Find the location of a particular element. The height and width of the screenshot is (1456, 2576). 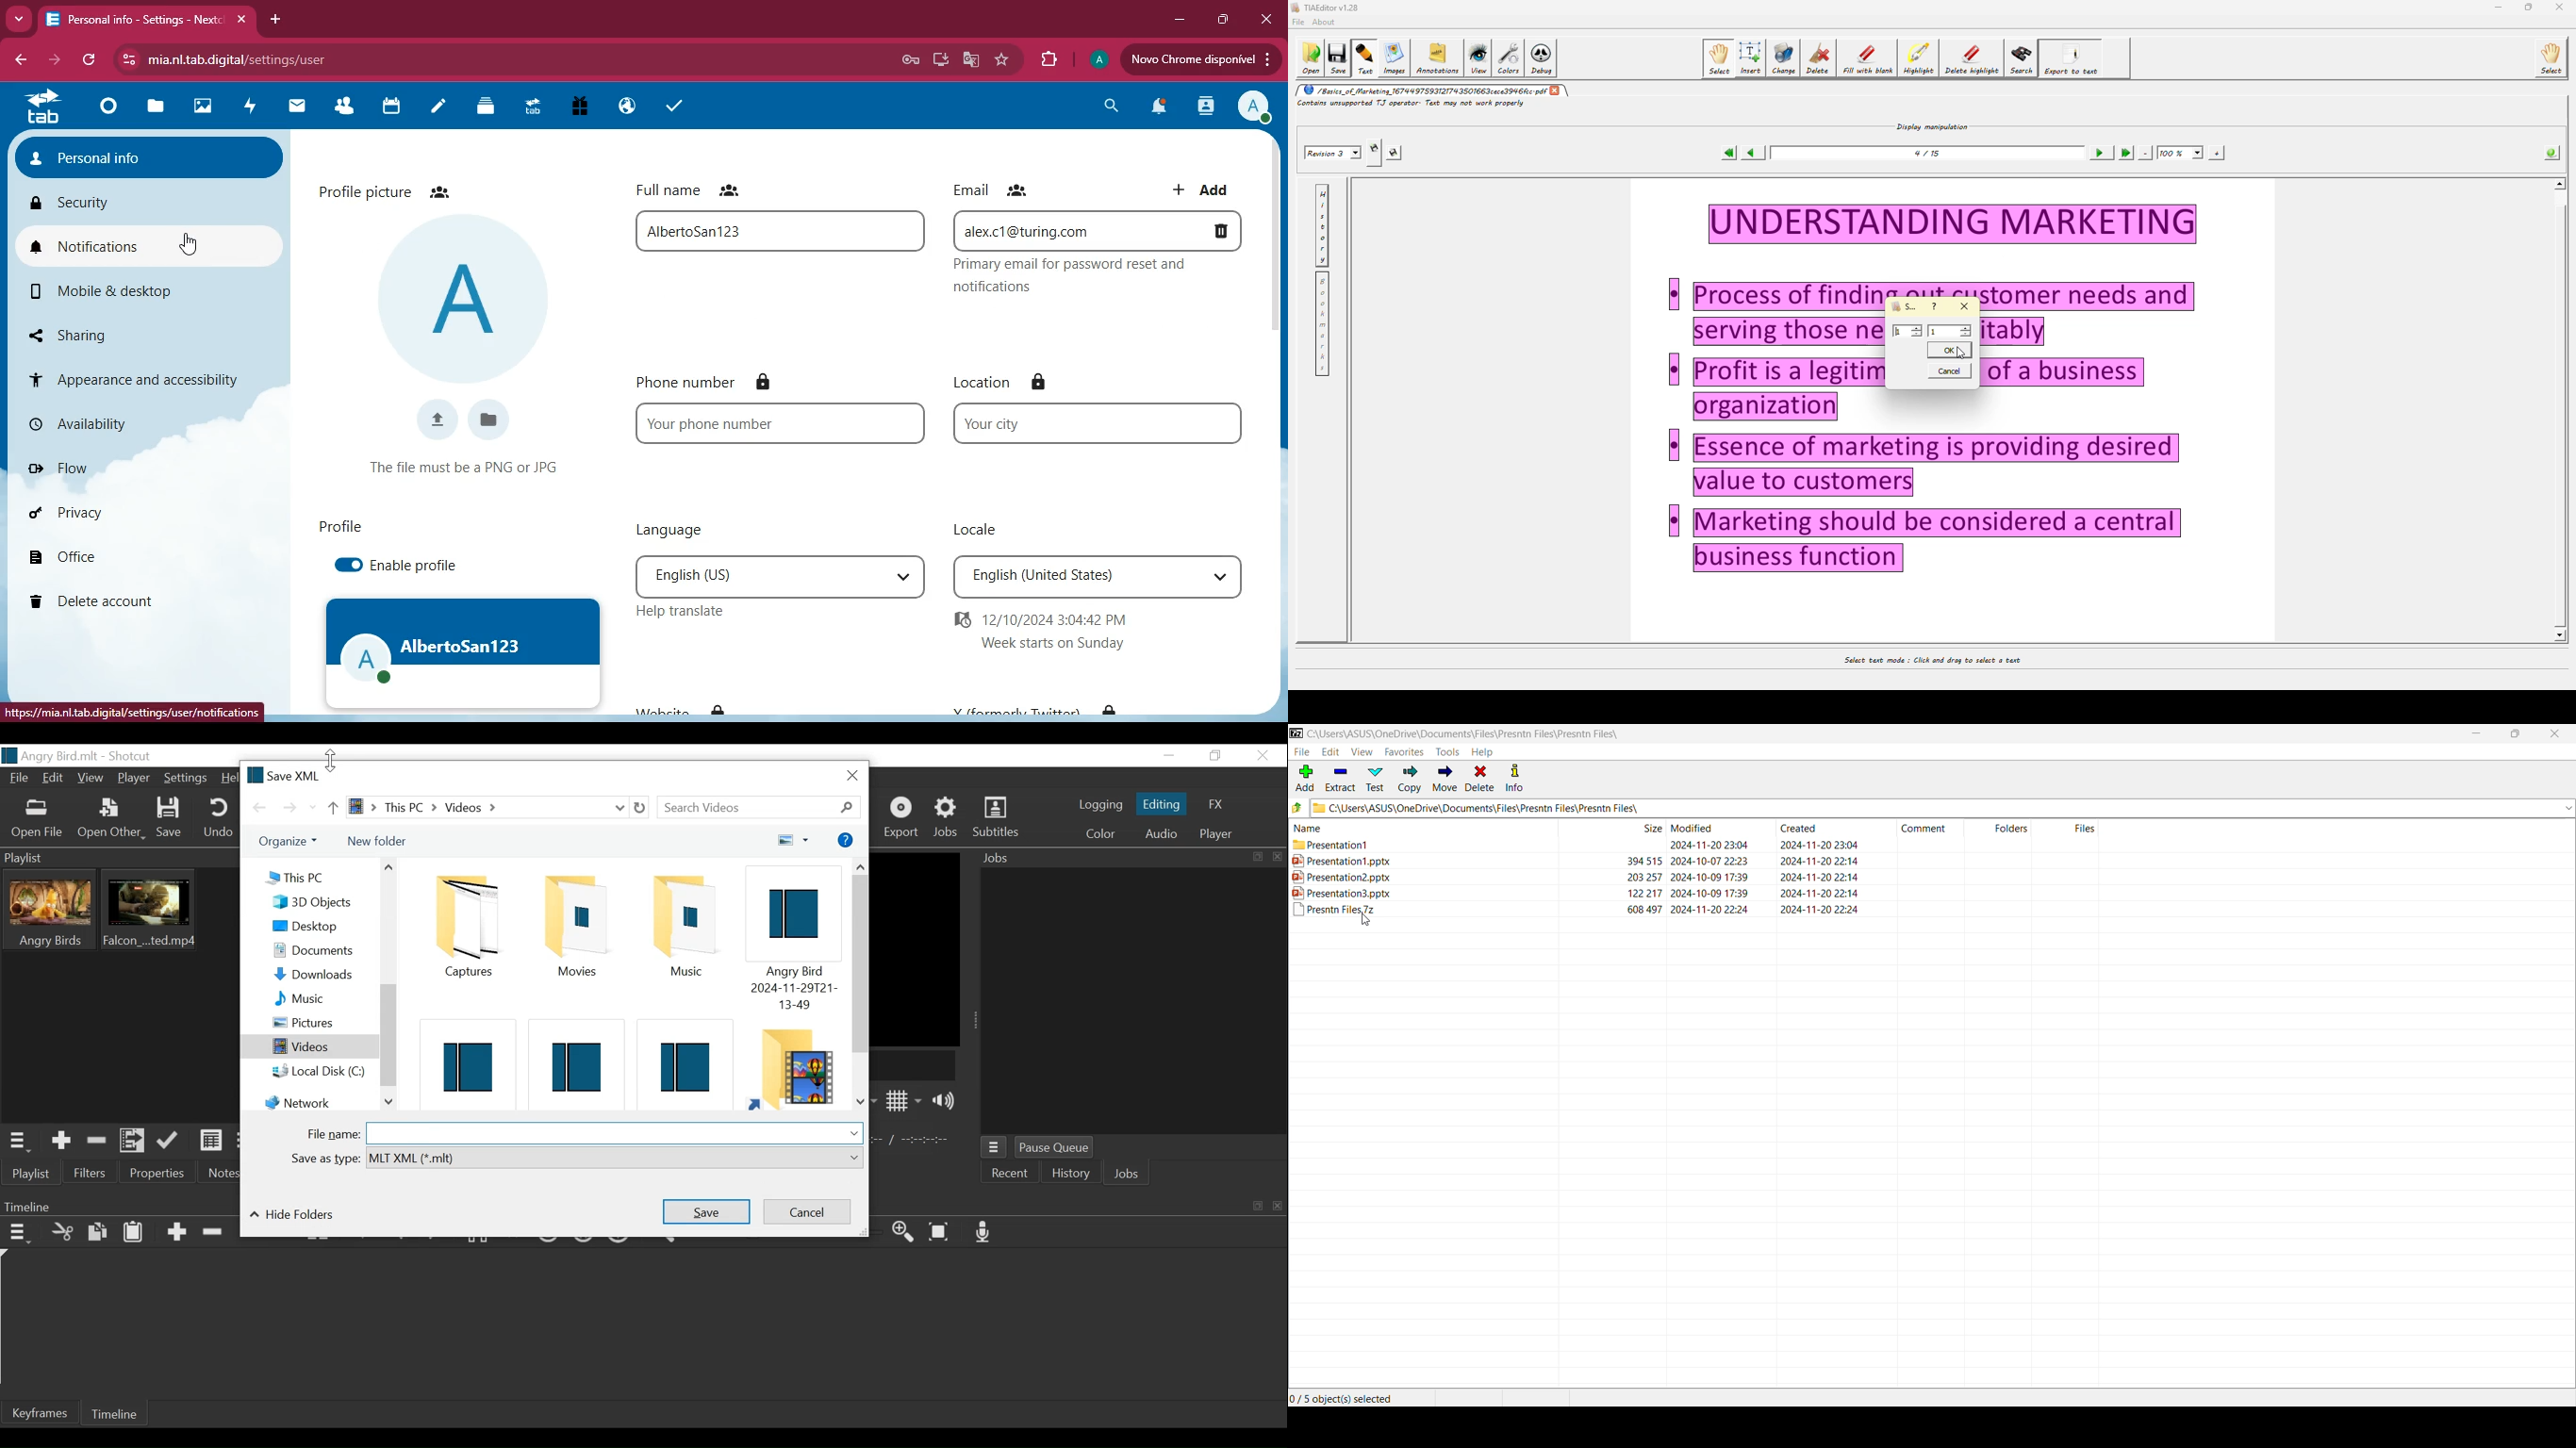

files is located at coordinates (485, 419).